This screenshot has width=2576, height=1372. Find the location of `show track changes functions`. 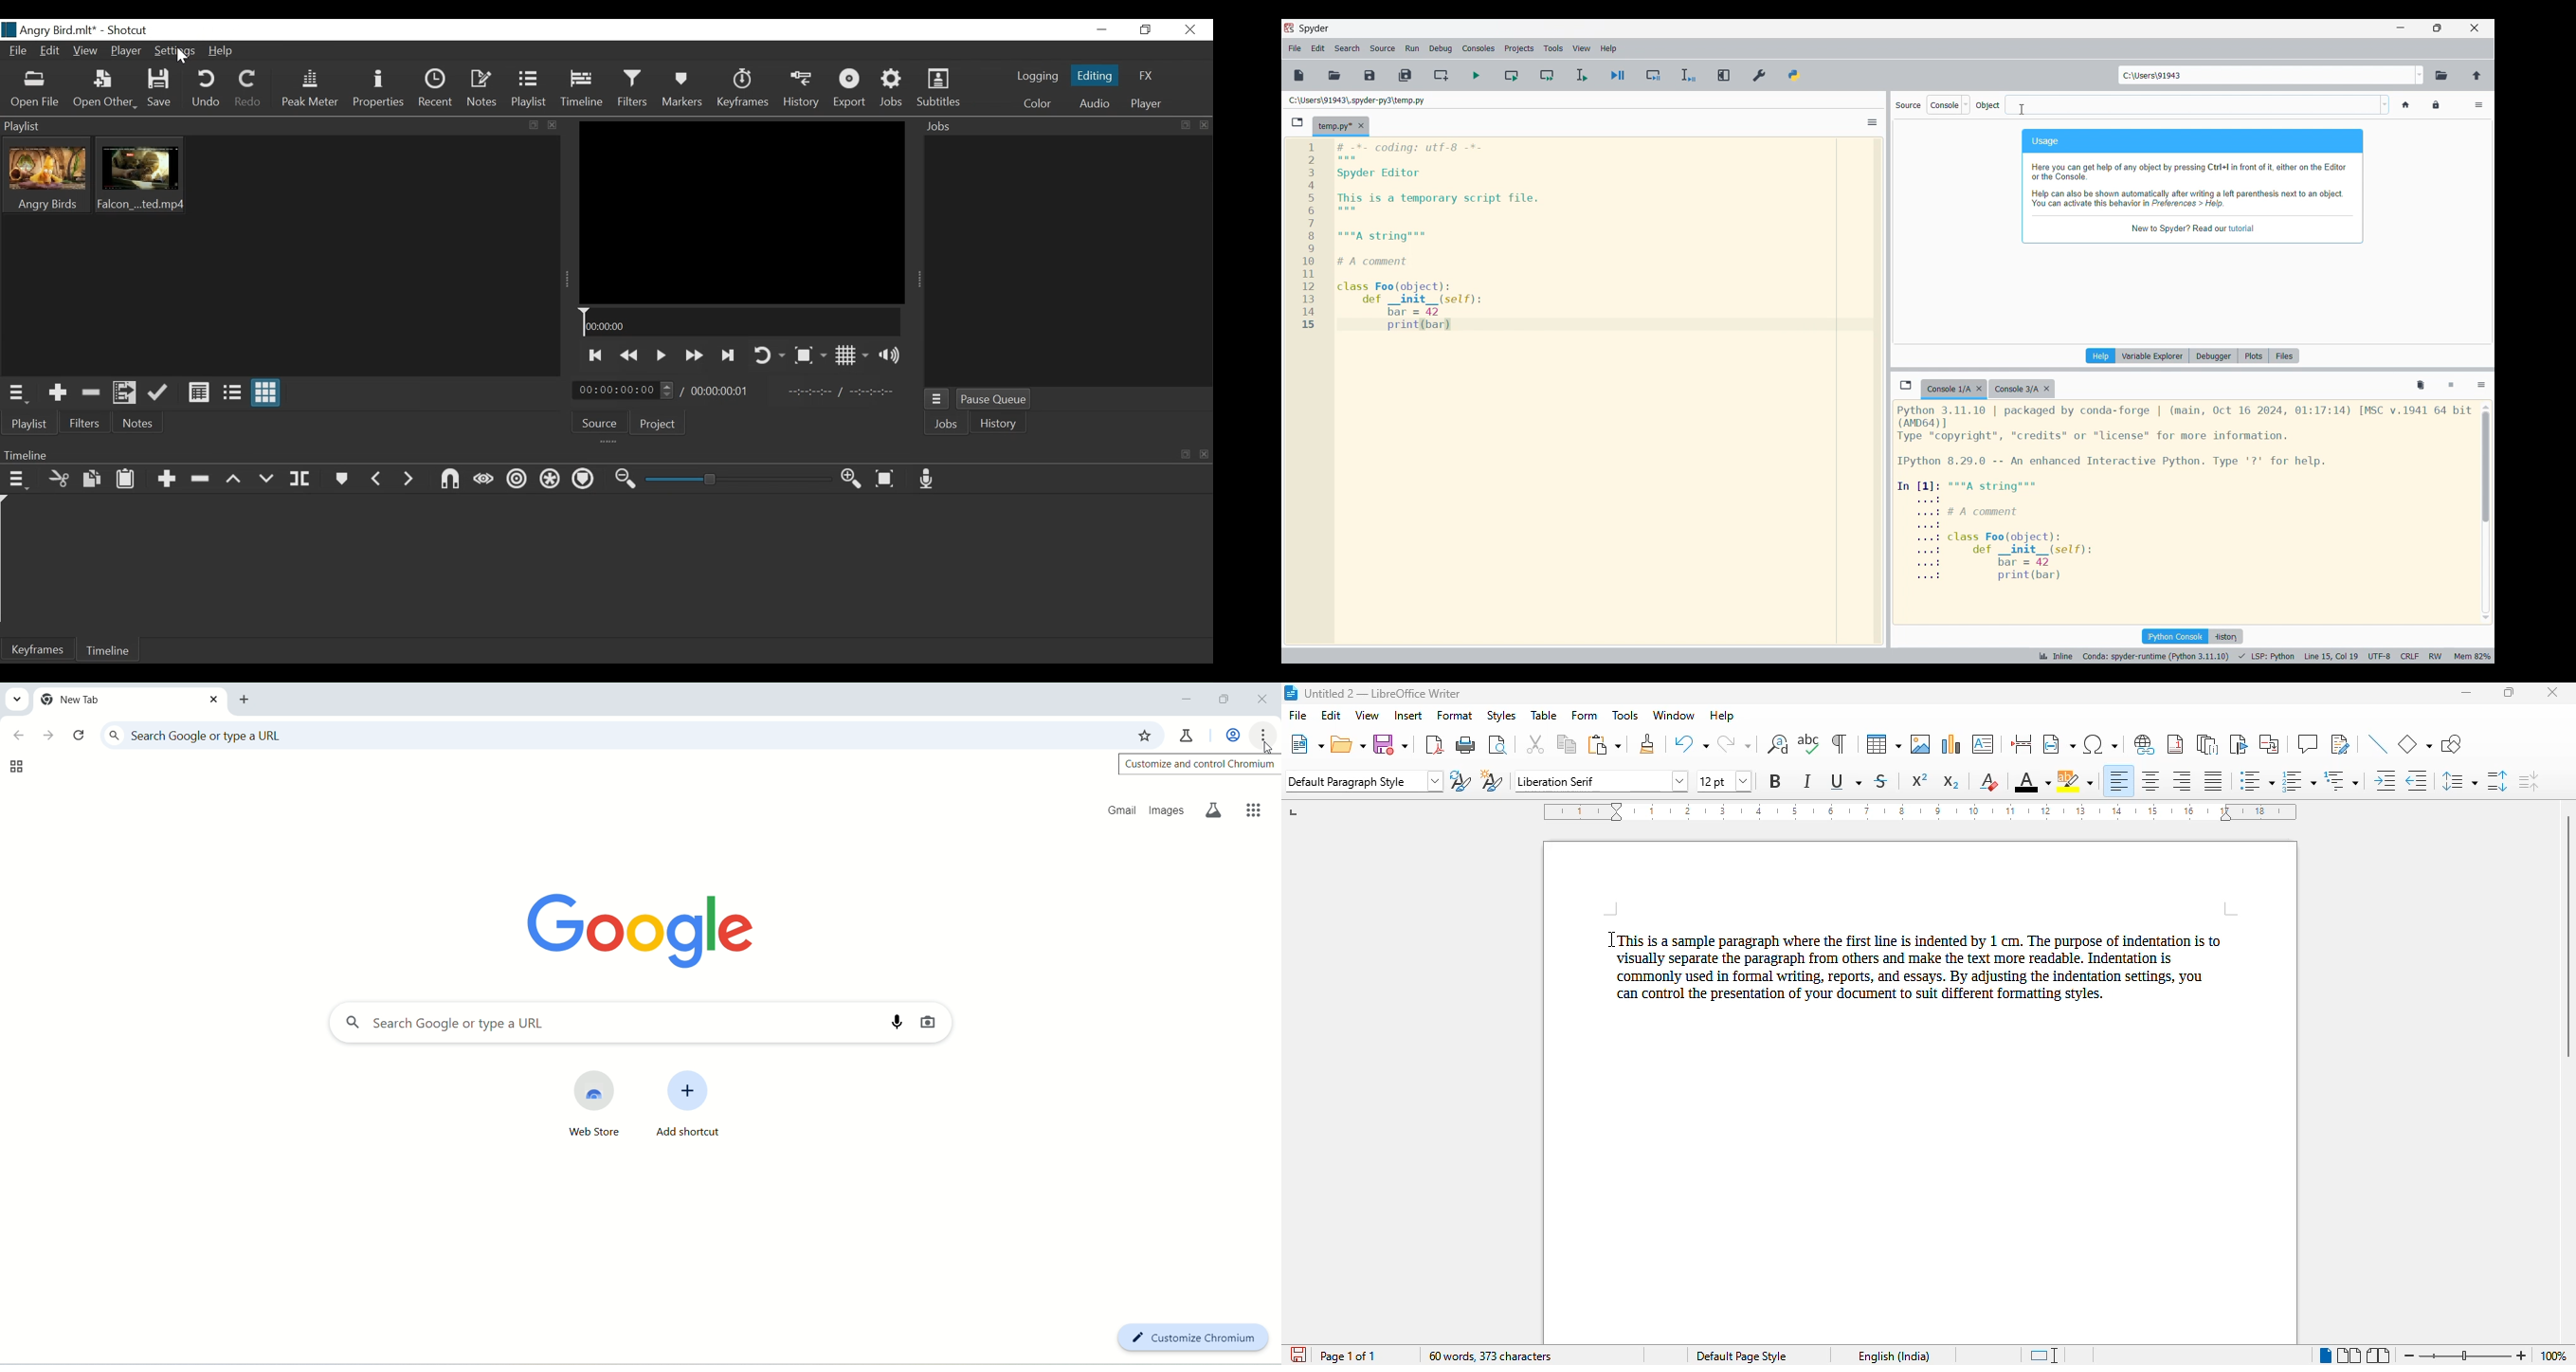

show track changes functions is located at coordinates (2340, 744).